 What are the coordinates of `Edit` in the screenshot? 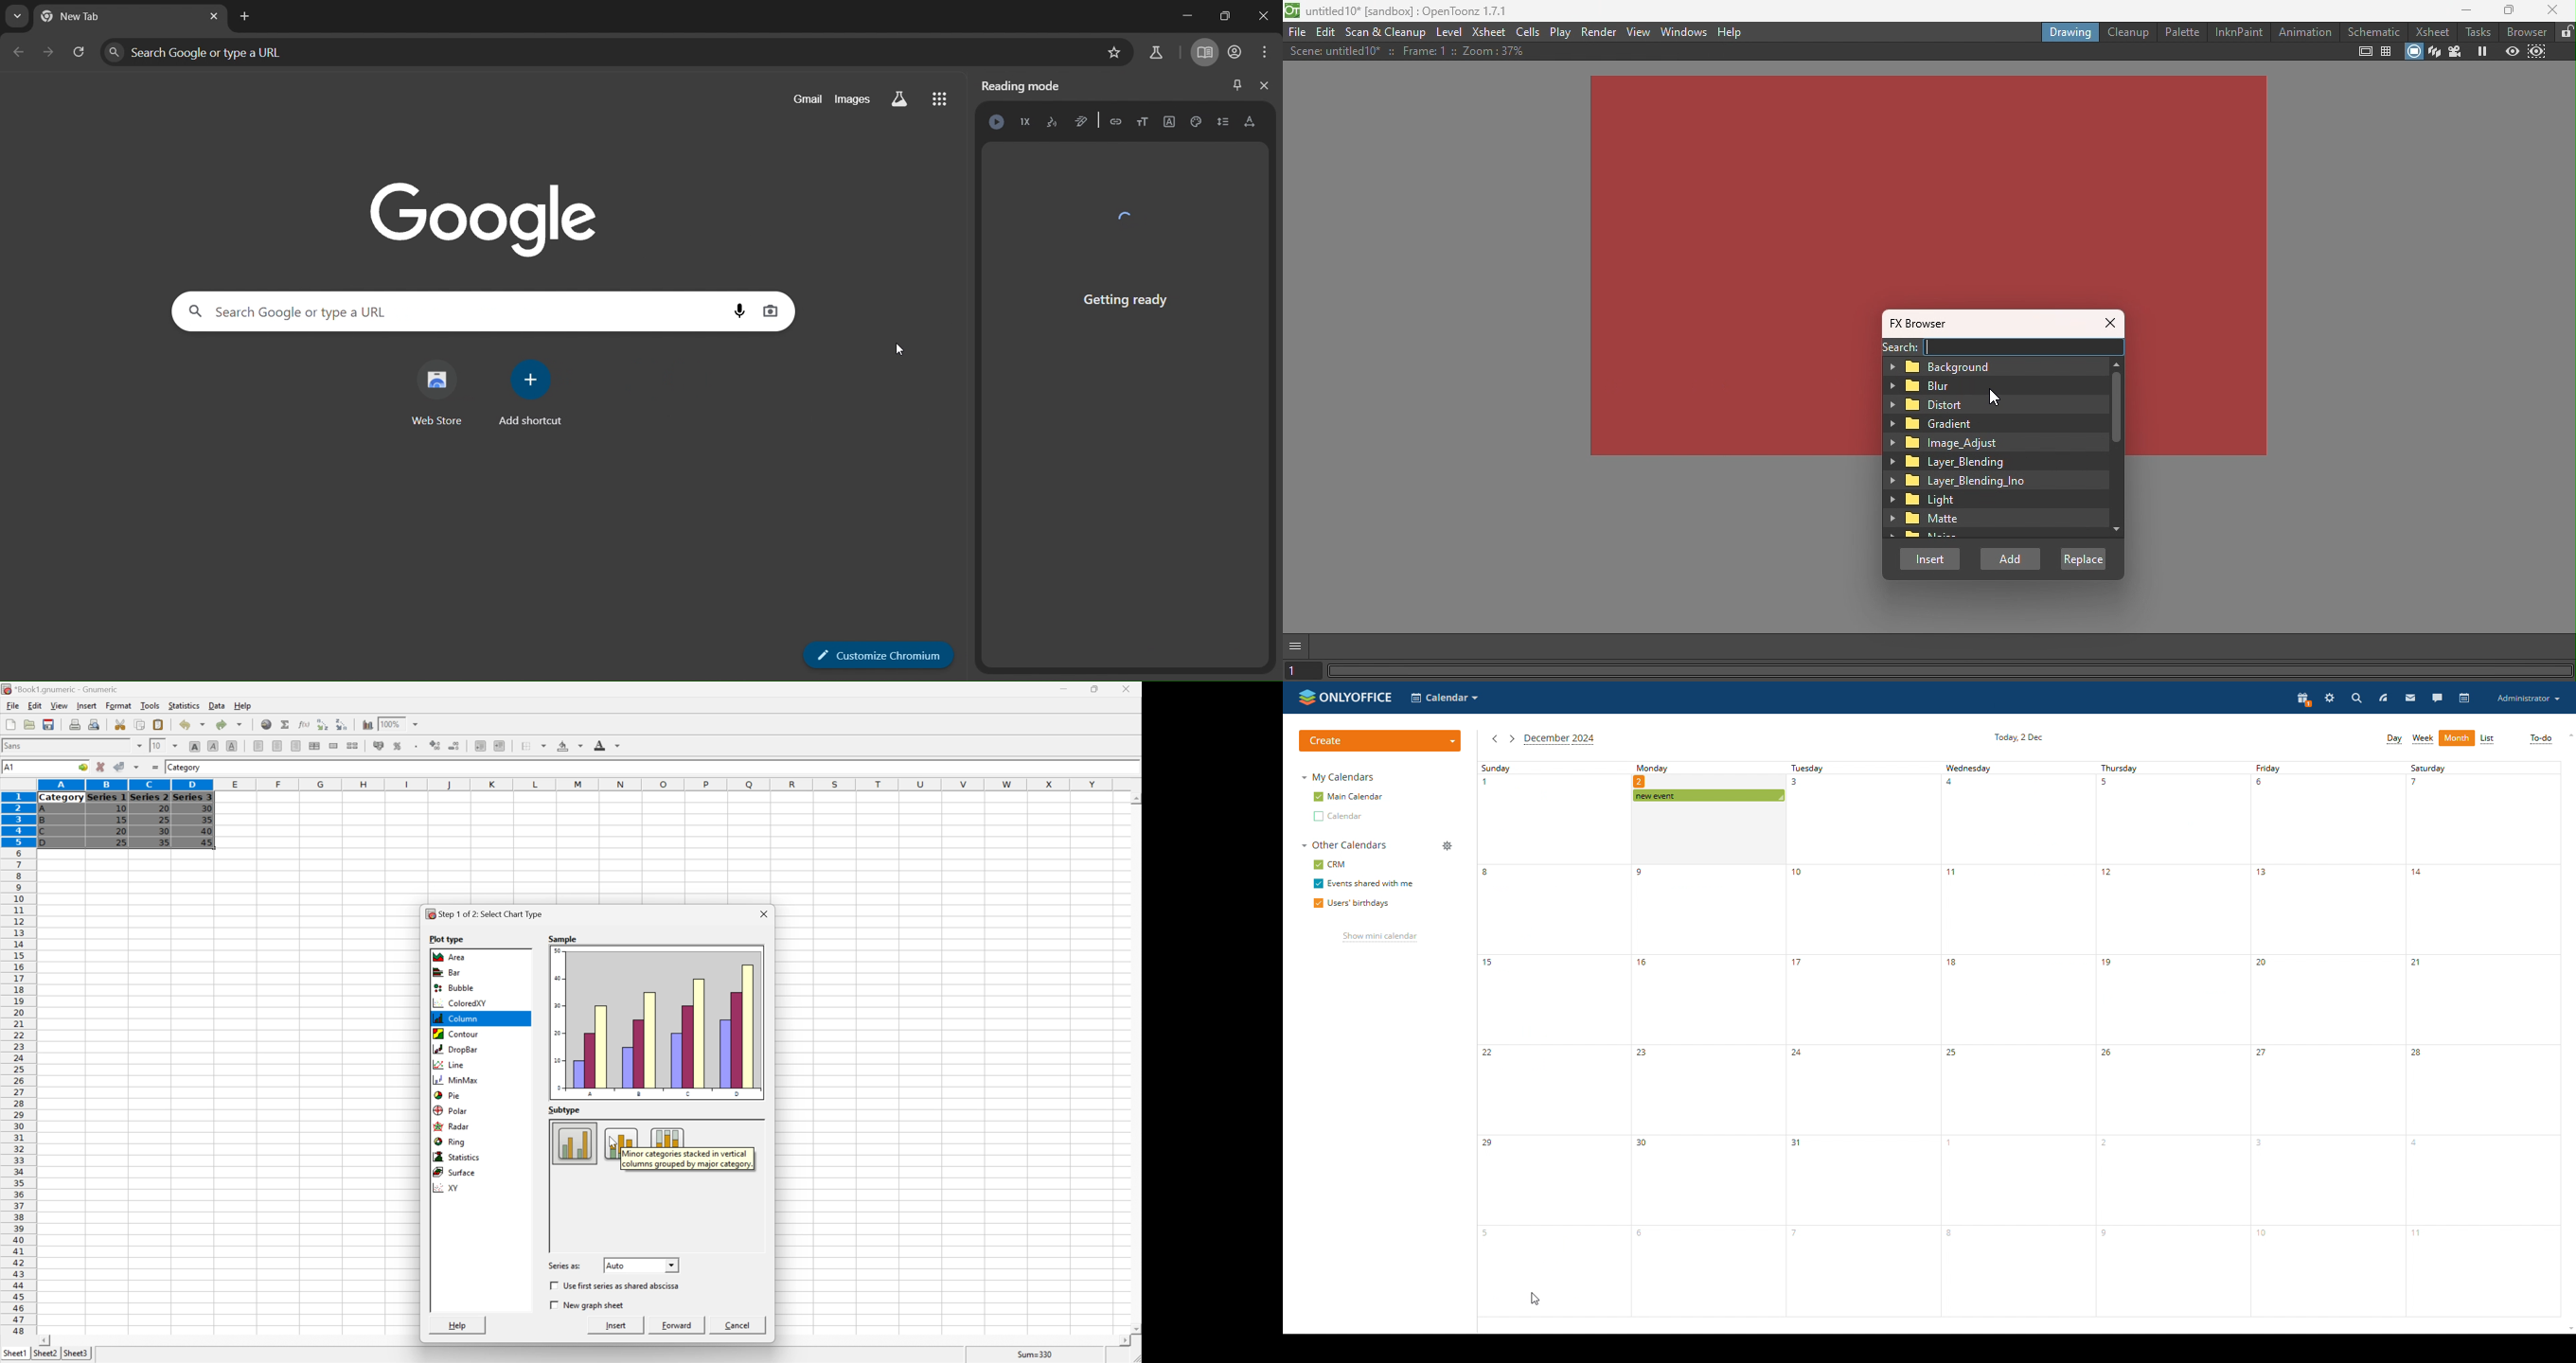 It's located at (35, 705).